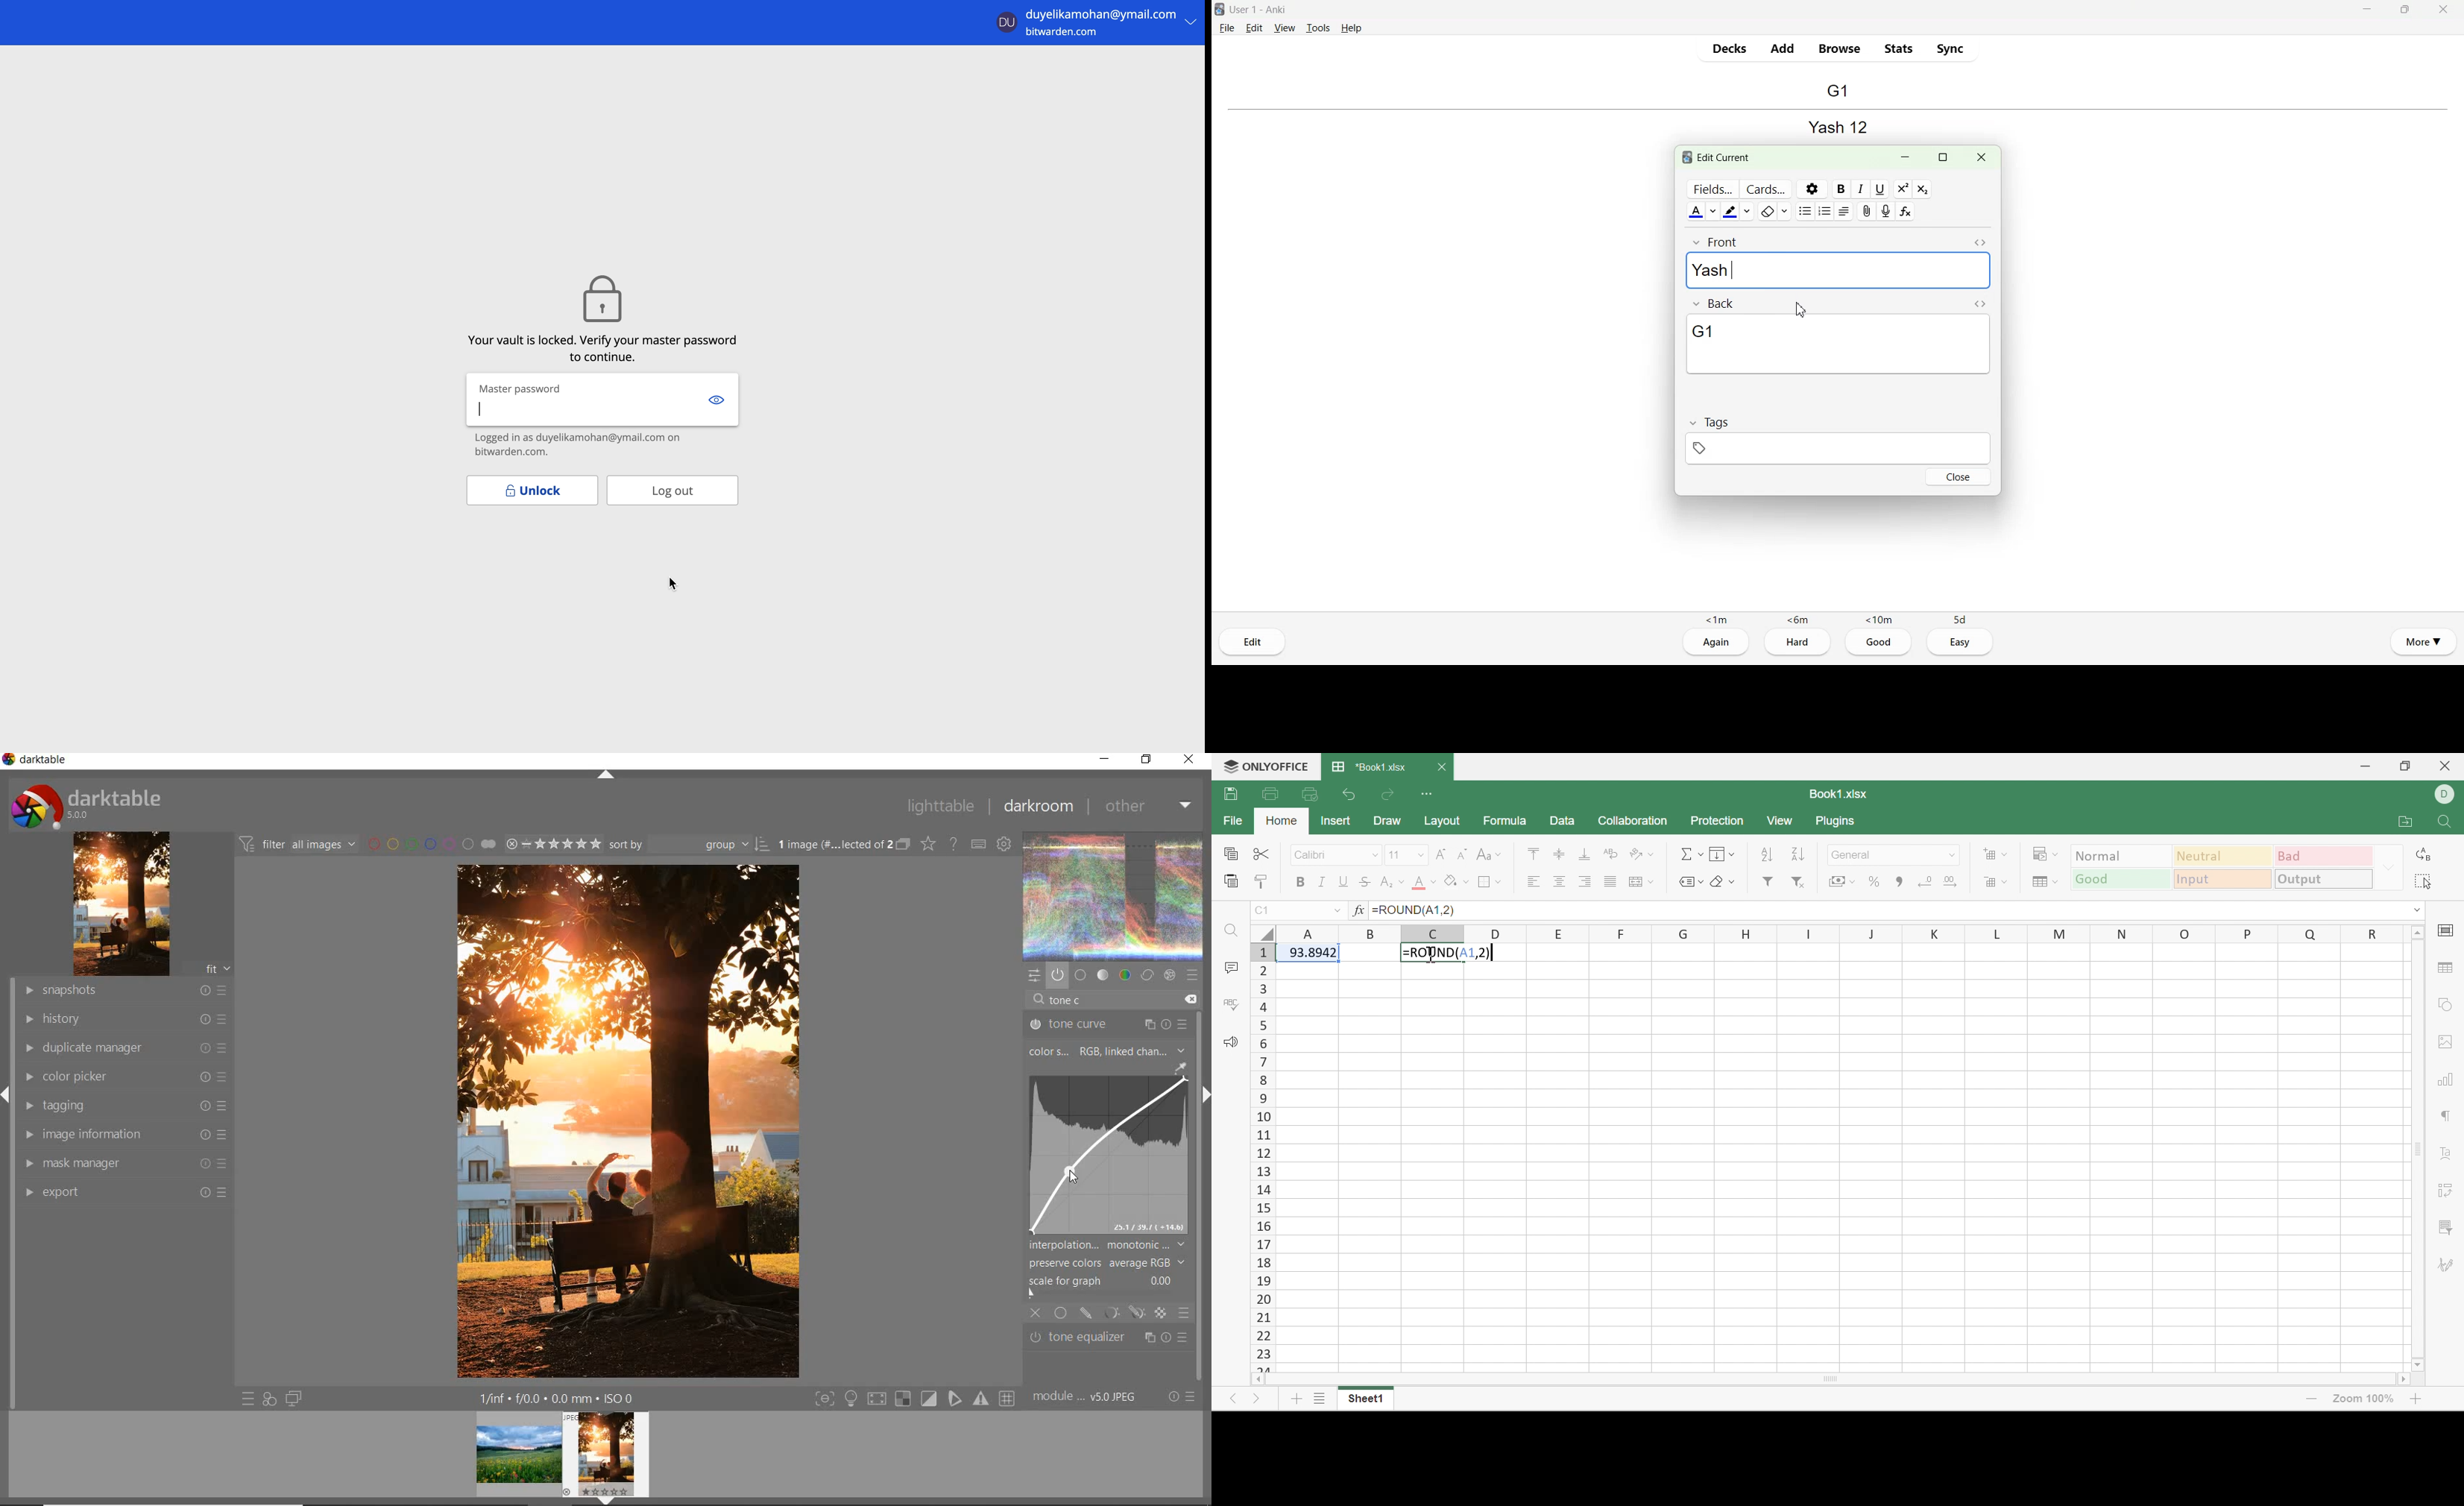  I want to click on Maximize, so click(1942, 158).